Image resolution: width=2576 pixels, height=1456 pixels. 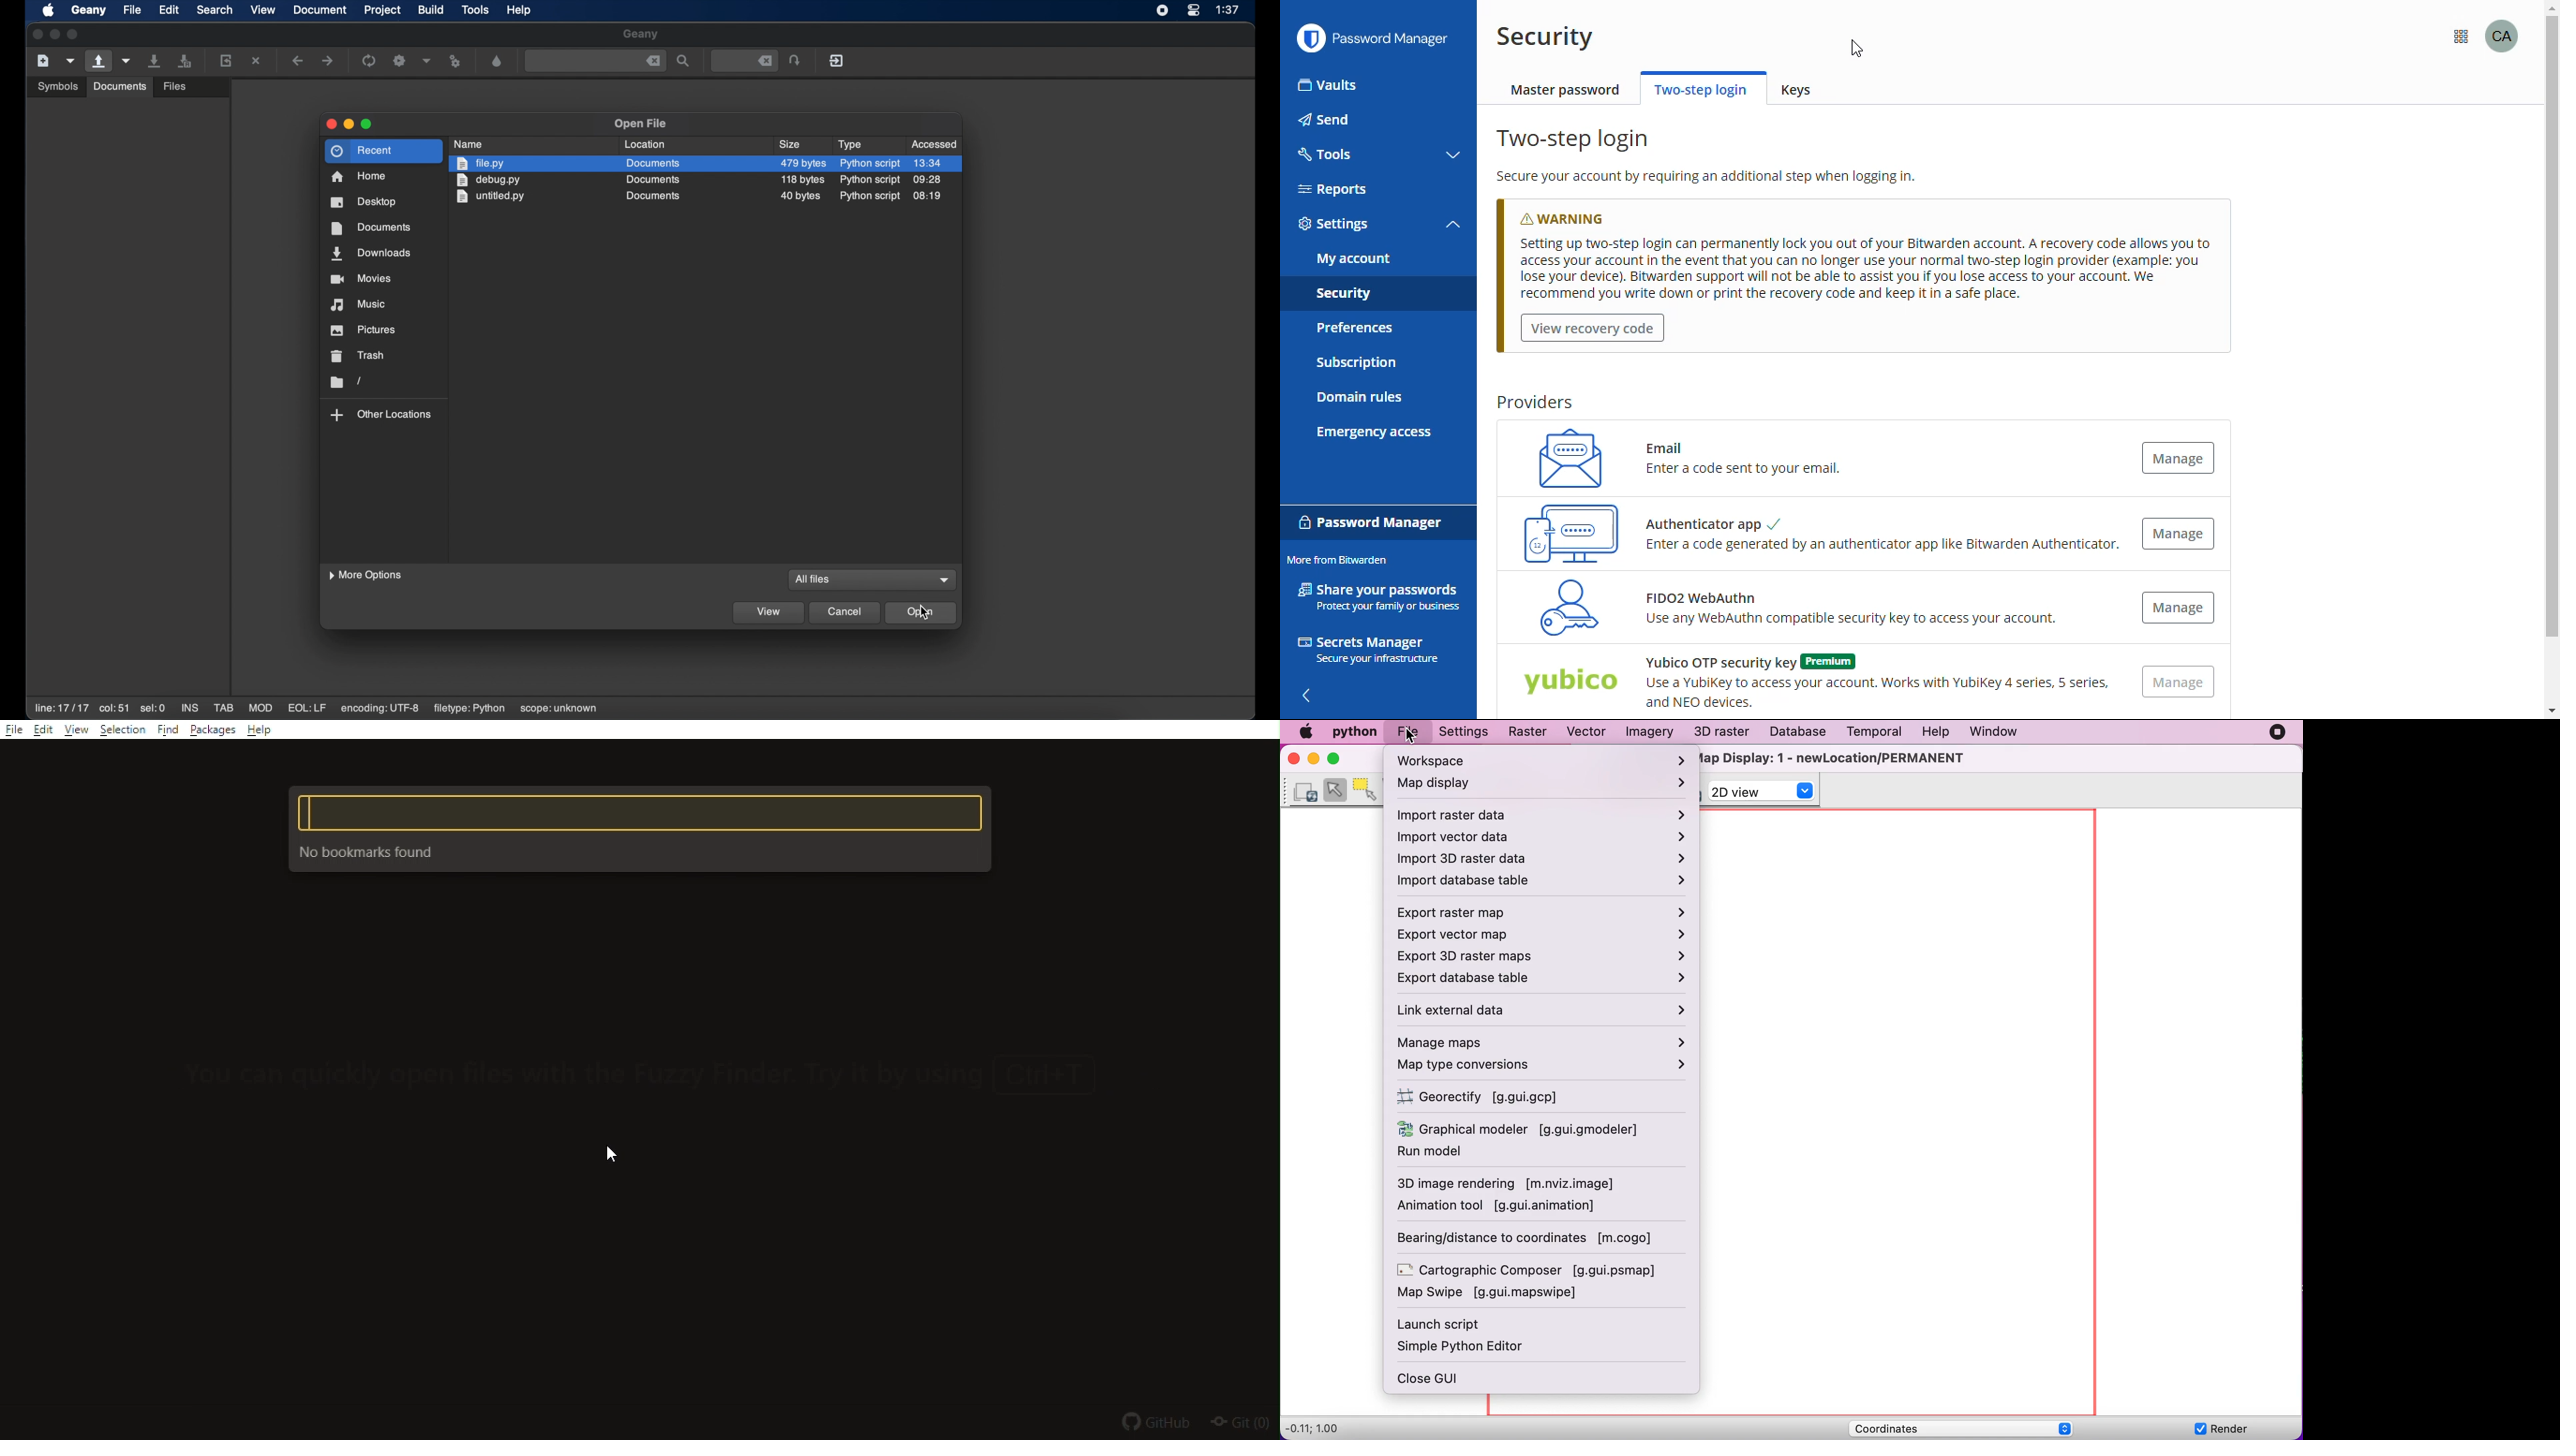 I want to click on profile, so click(x=2518, y=36).